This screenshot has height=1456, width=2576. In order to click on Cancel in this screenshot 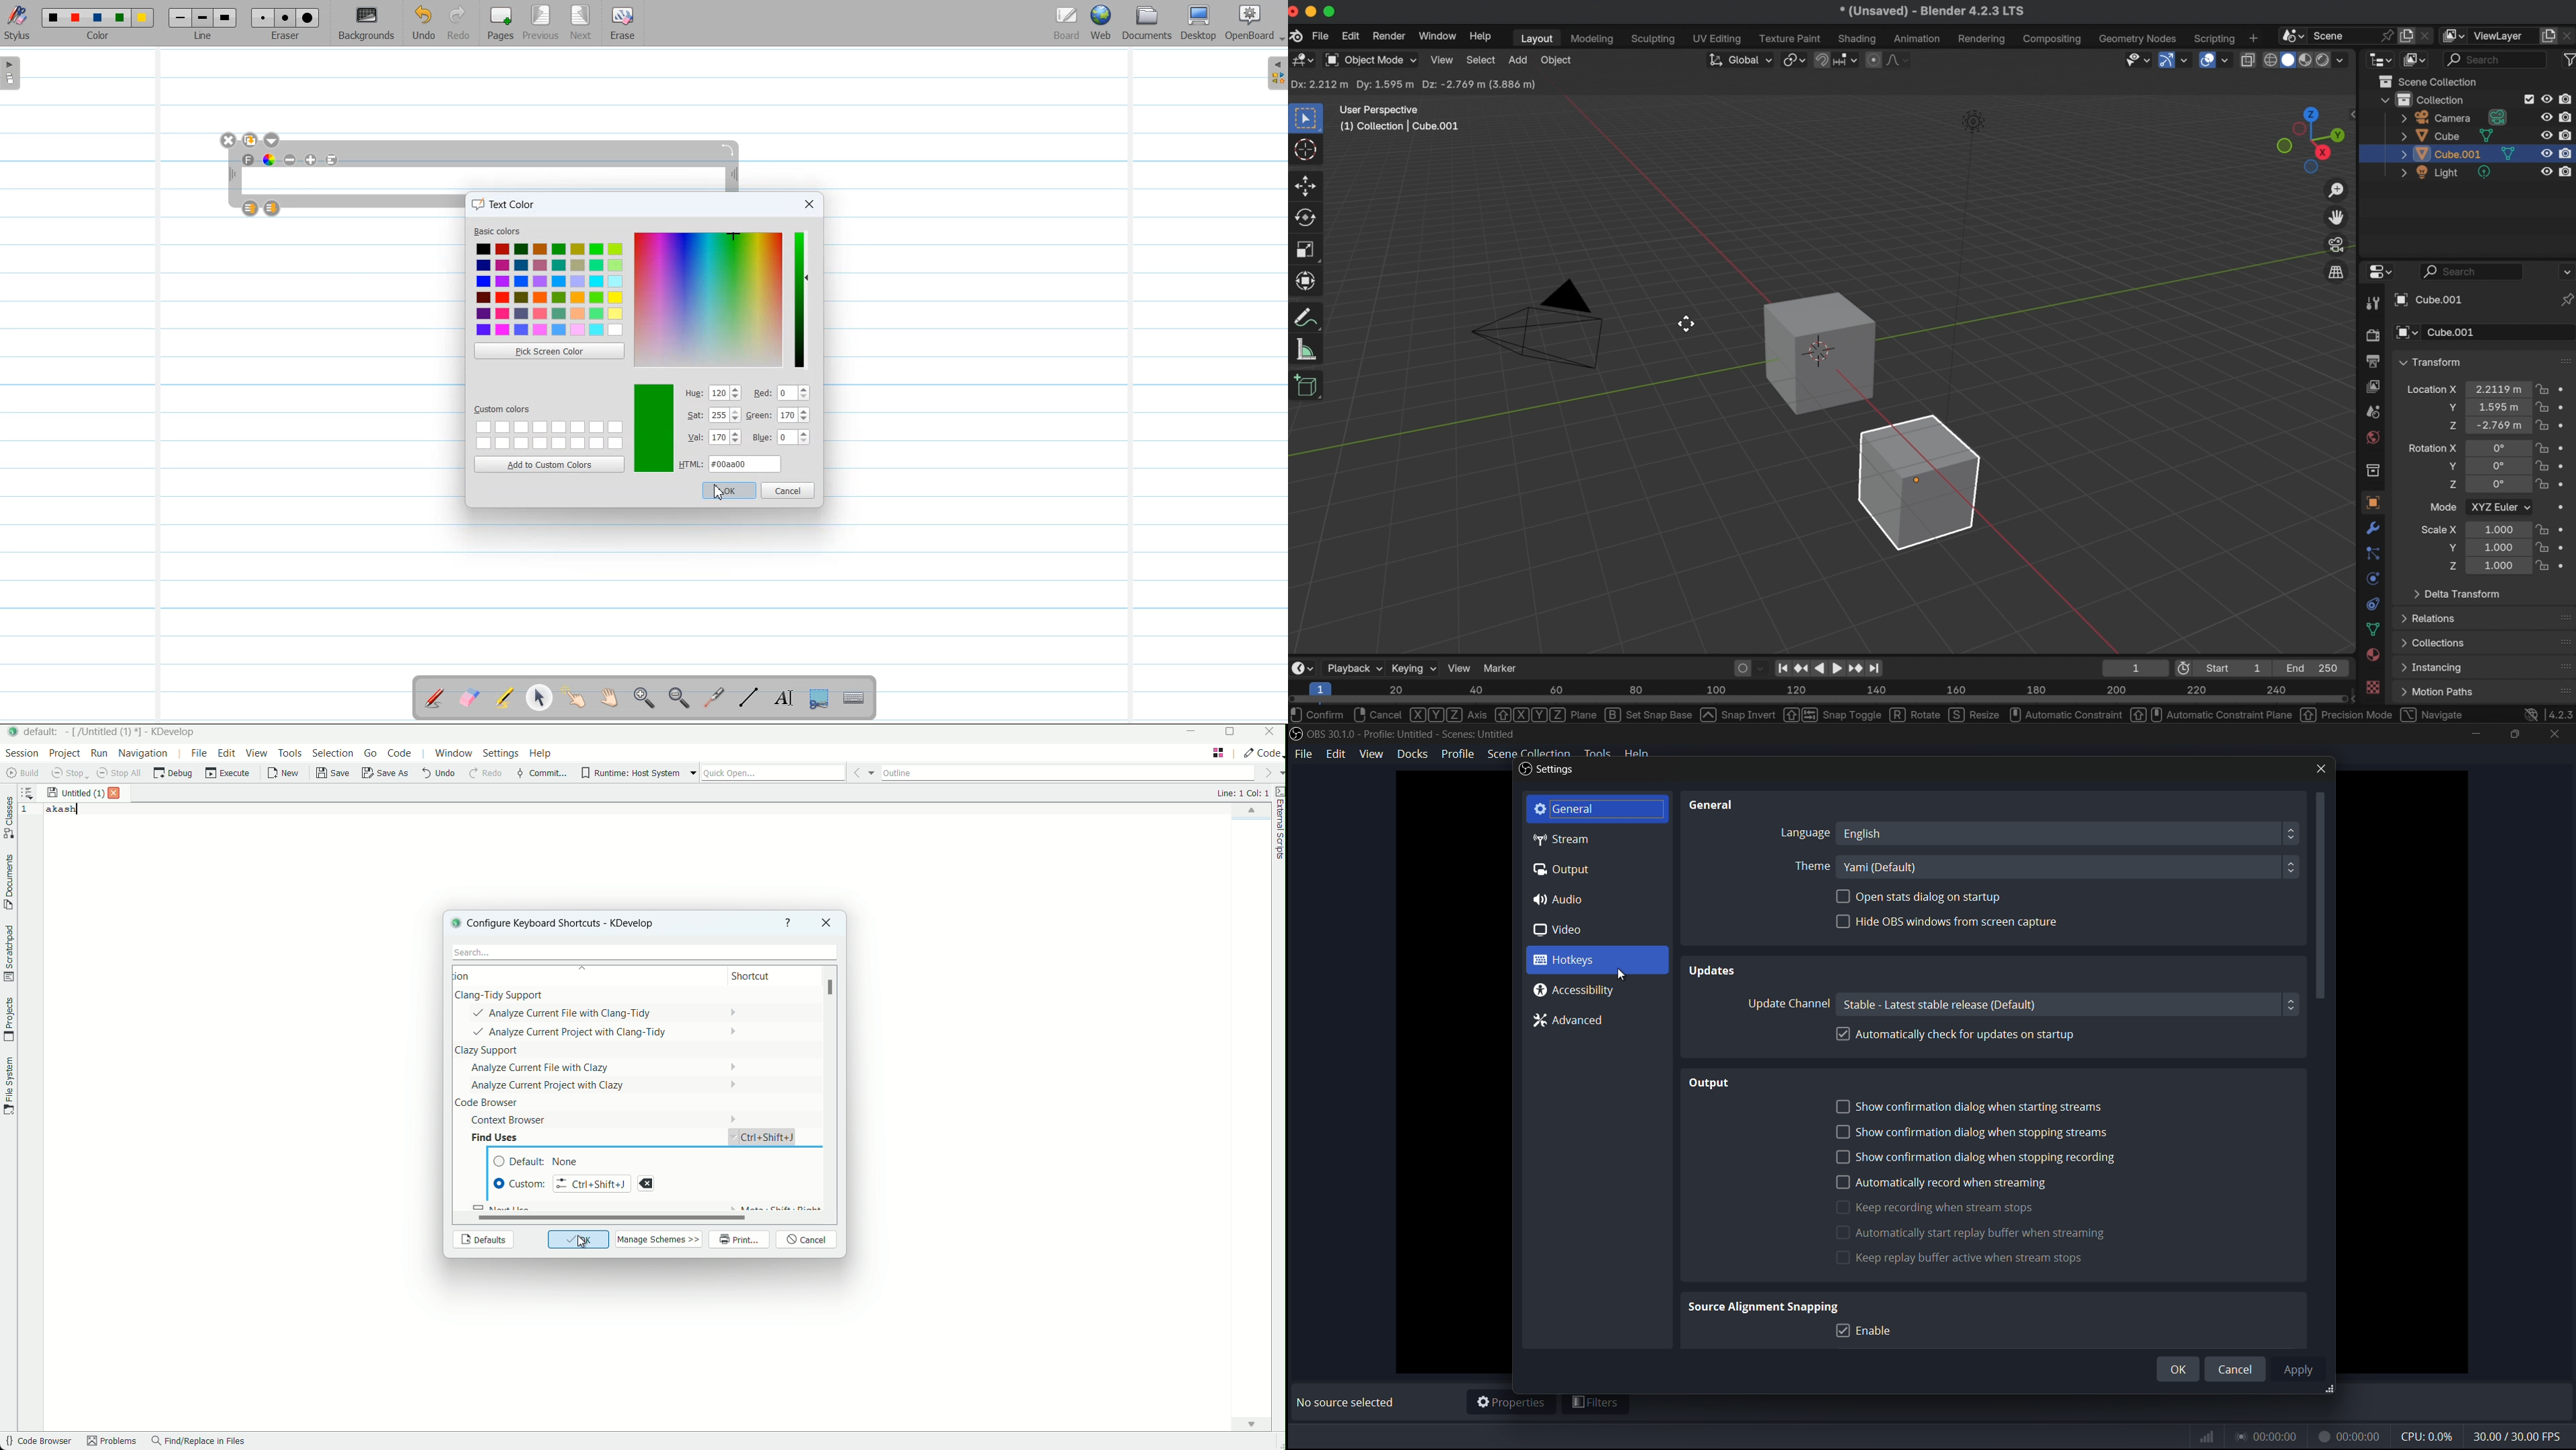, I will do `click(788, 490)`.